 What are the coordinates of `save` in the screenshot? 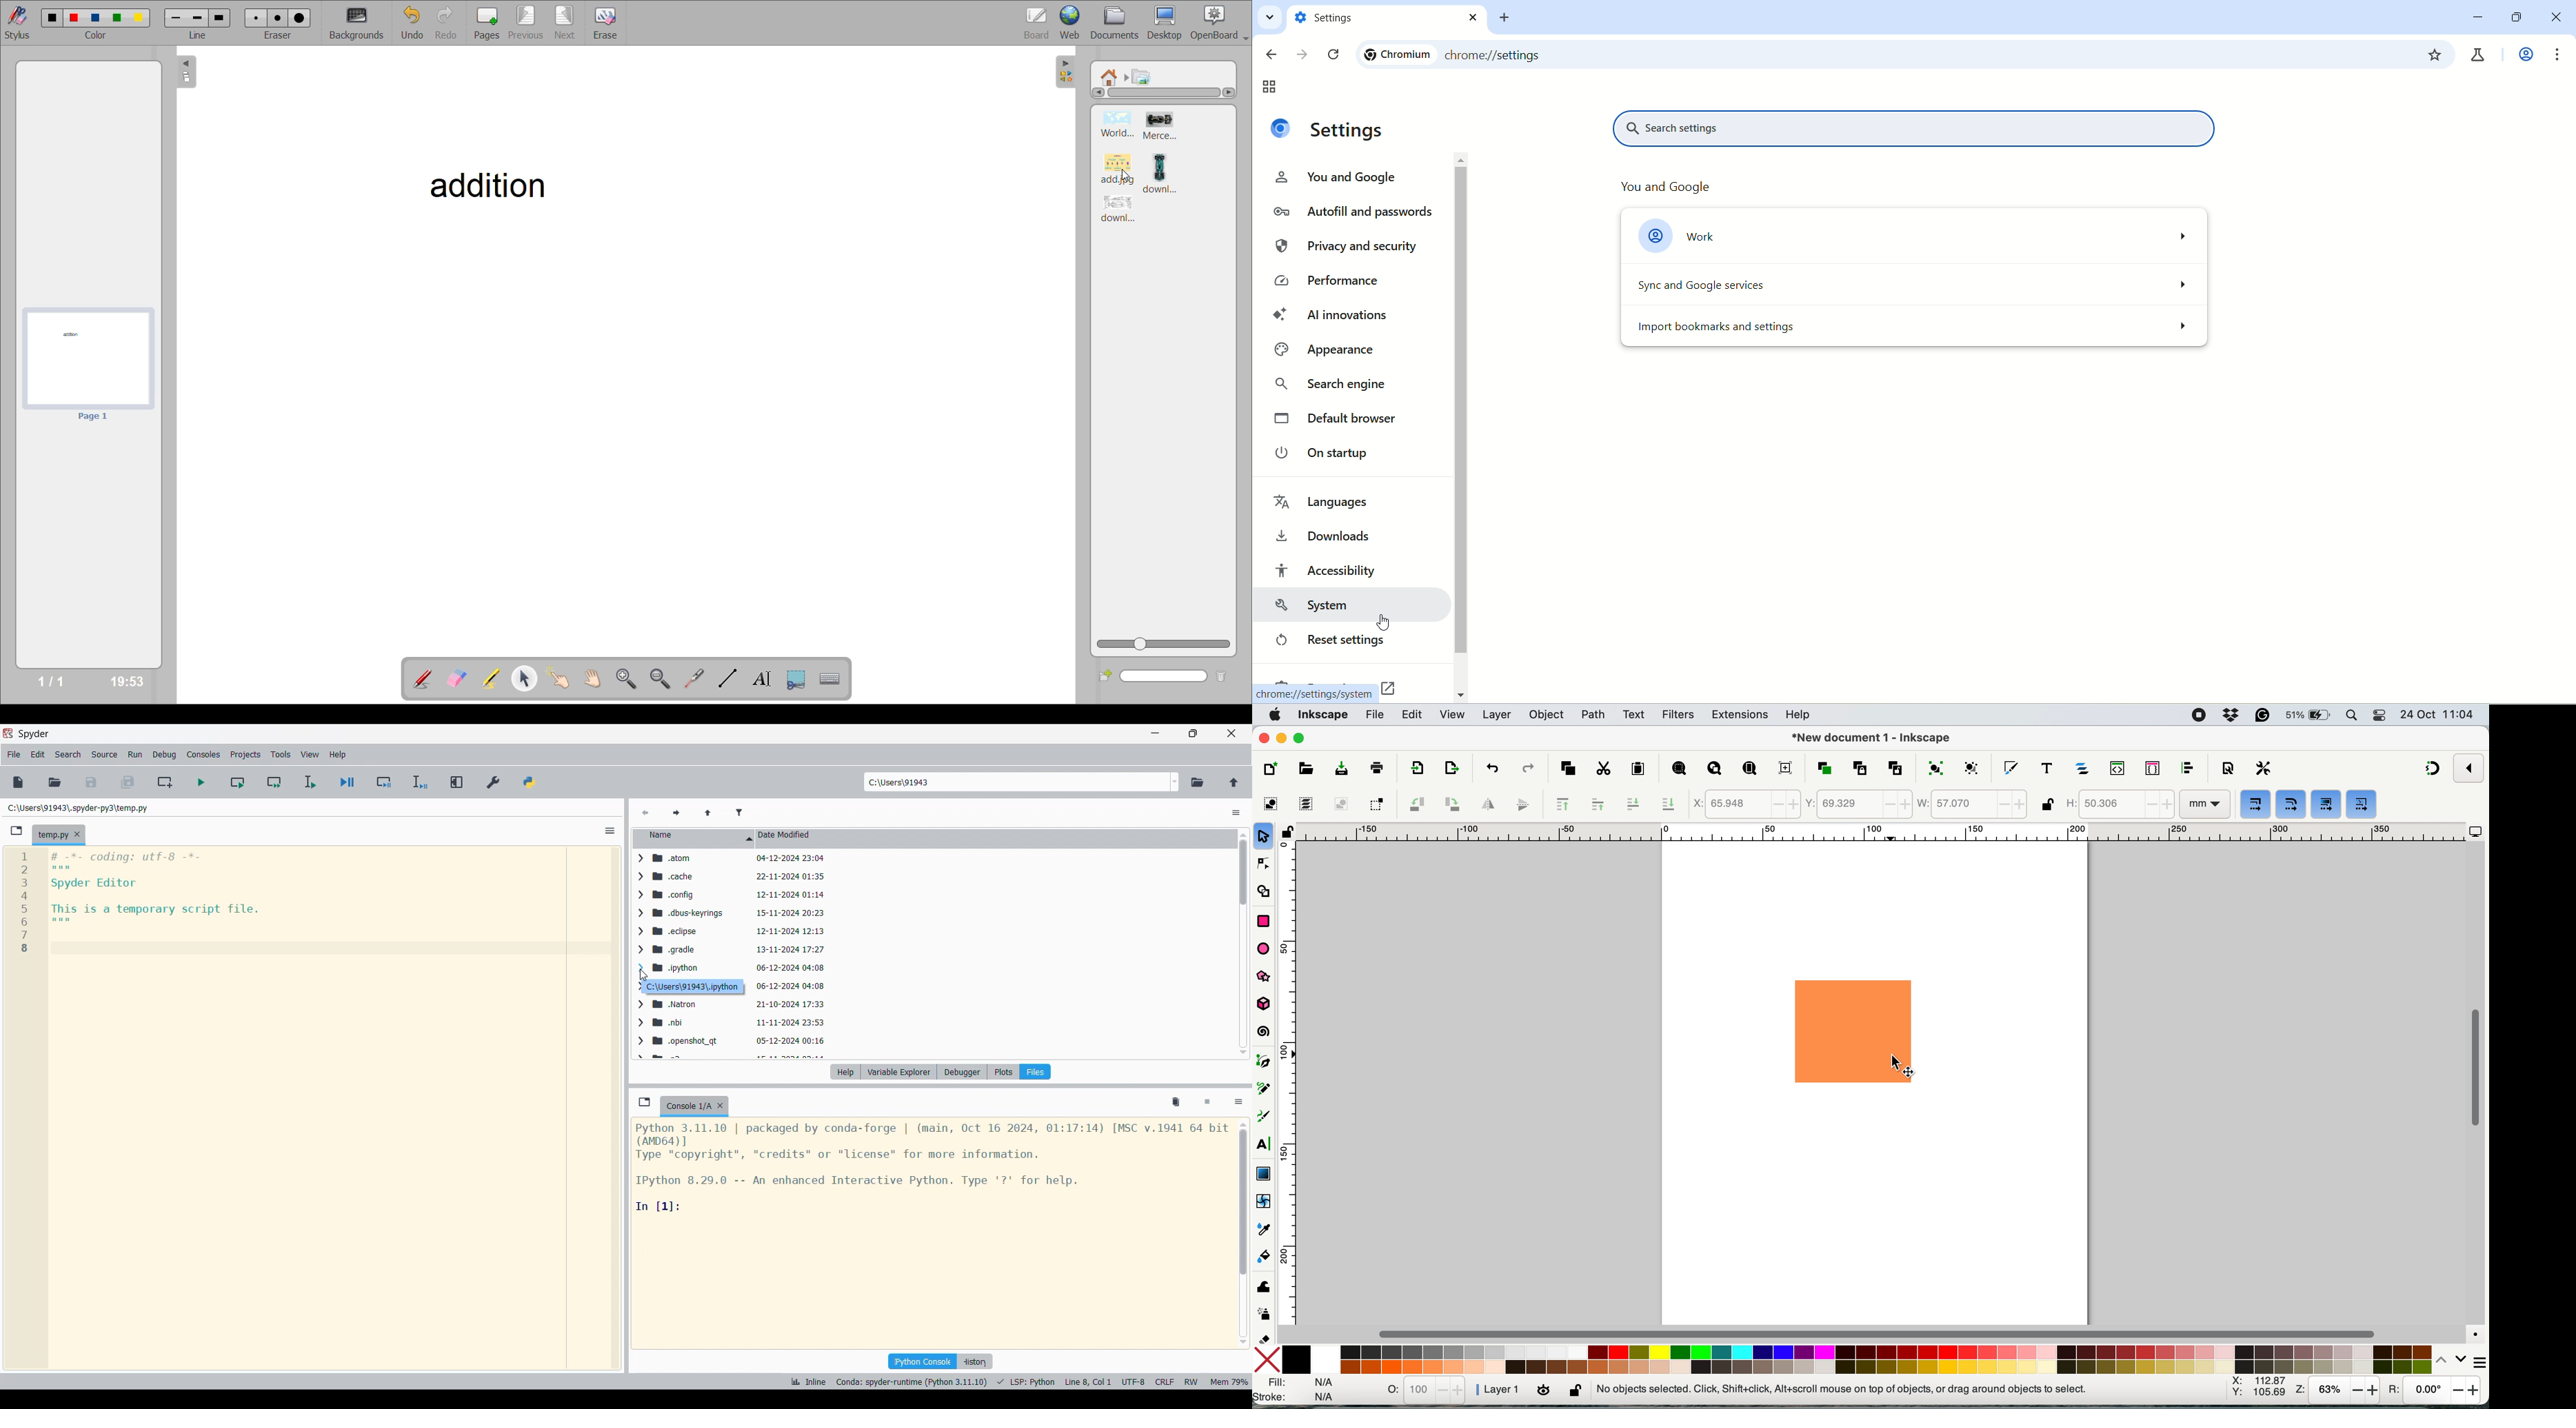 It's located at (1334, 769).